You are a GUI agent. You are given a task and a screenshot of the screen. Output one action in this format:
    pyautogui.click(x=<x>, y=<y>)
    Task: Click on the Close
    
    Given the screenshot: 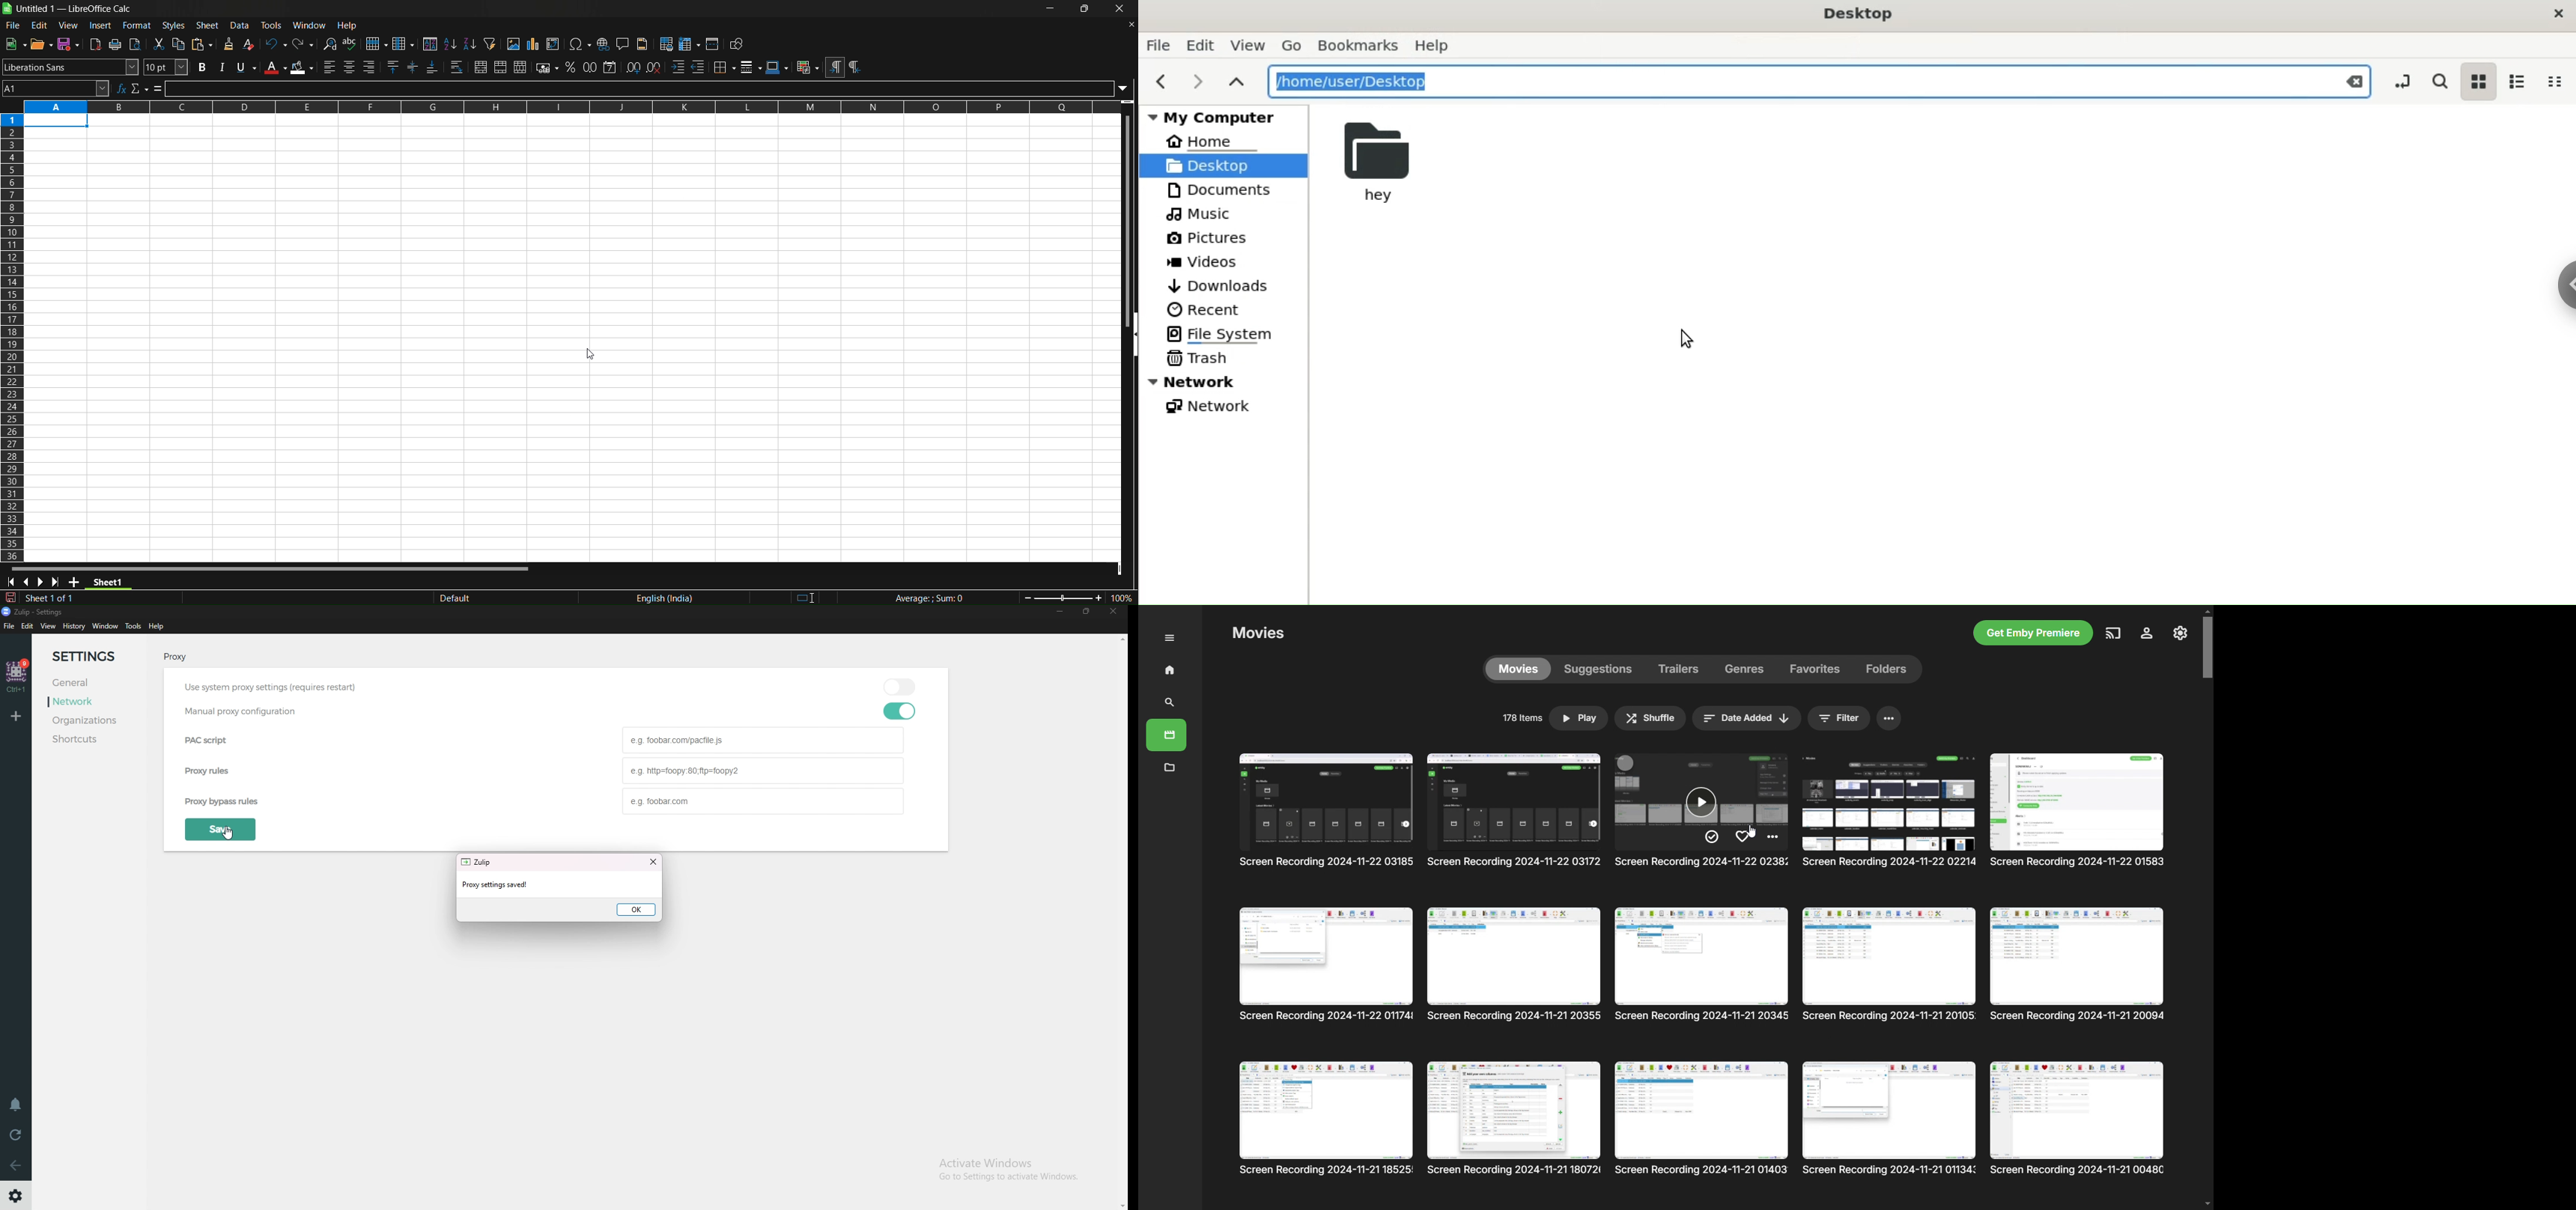 What is the action you would take?
    pyautogui.click(x=1115, y=615)
    